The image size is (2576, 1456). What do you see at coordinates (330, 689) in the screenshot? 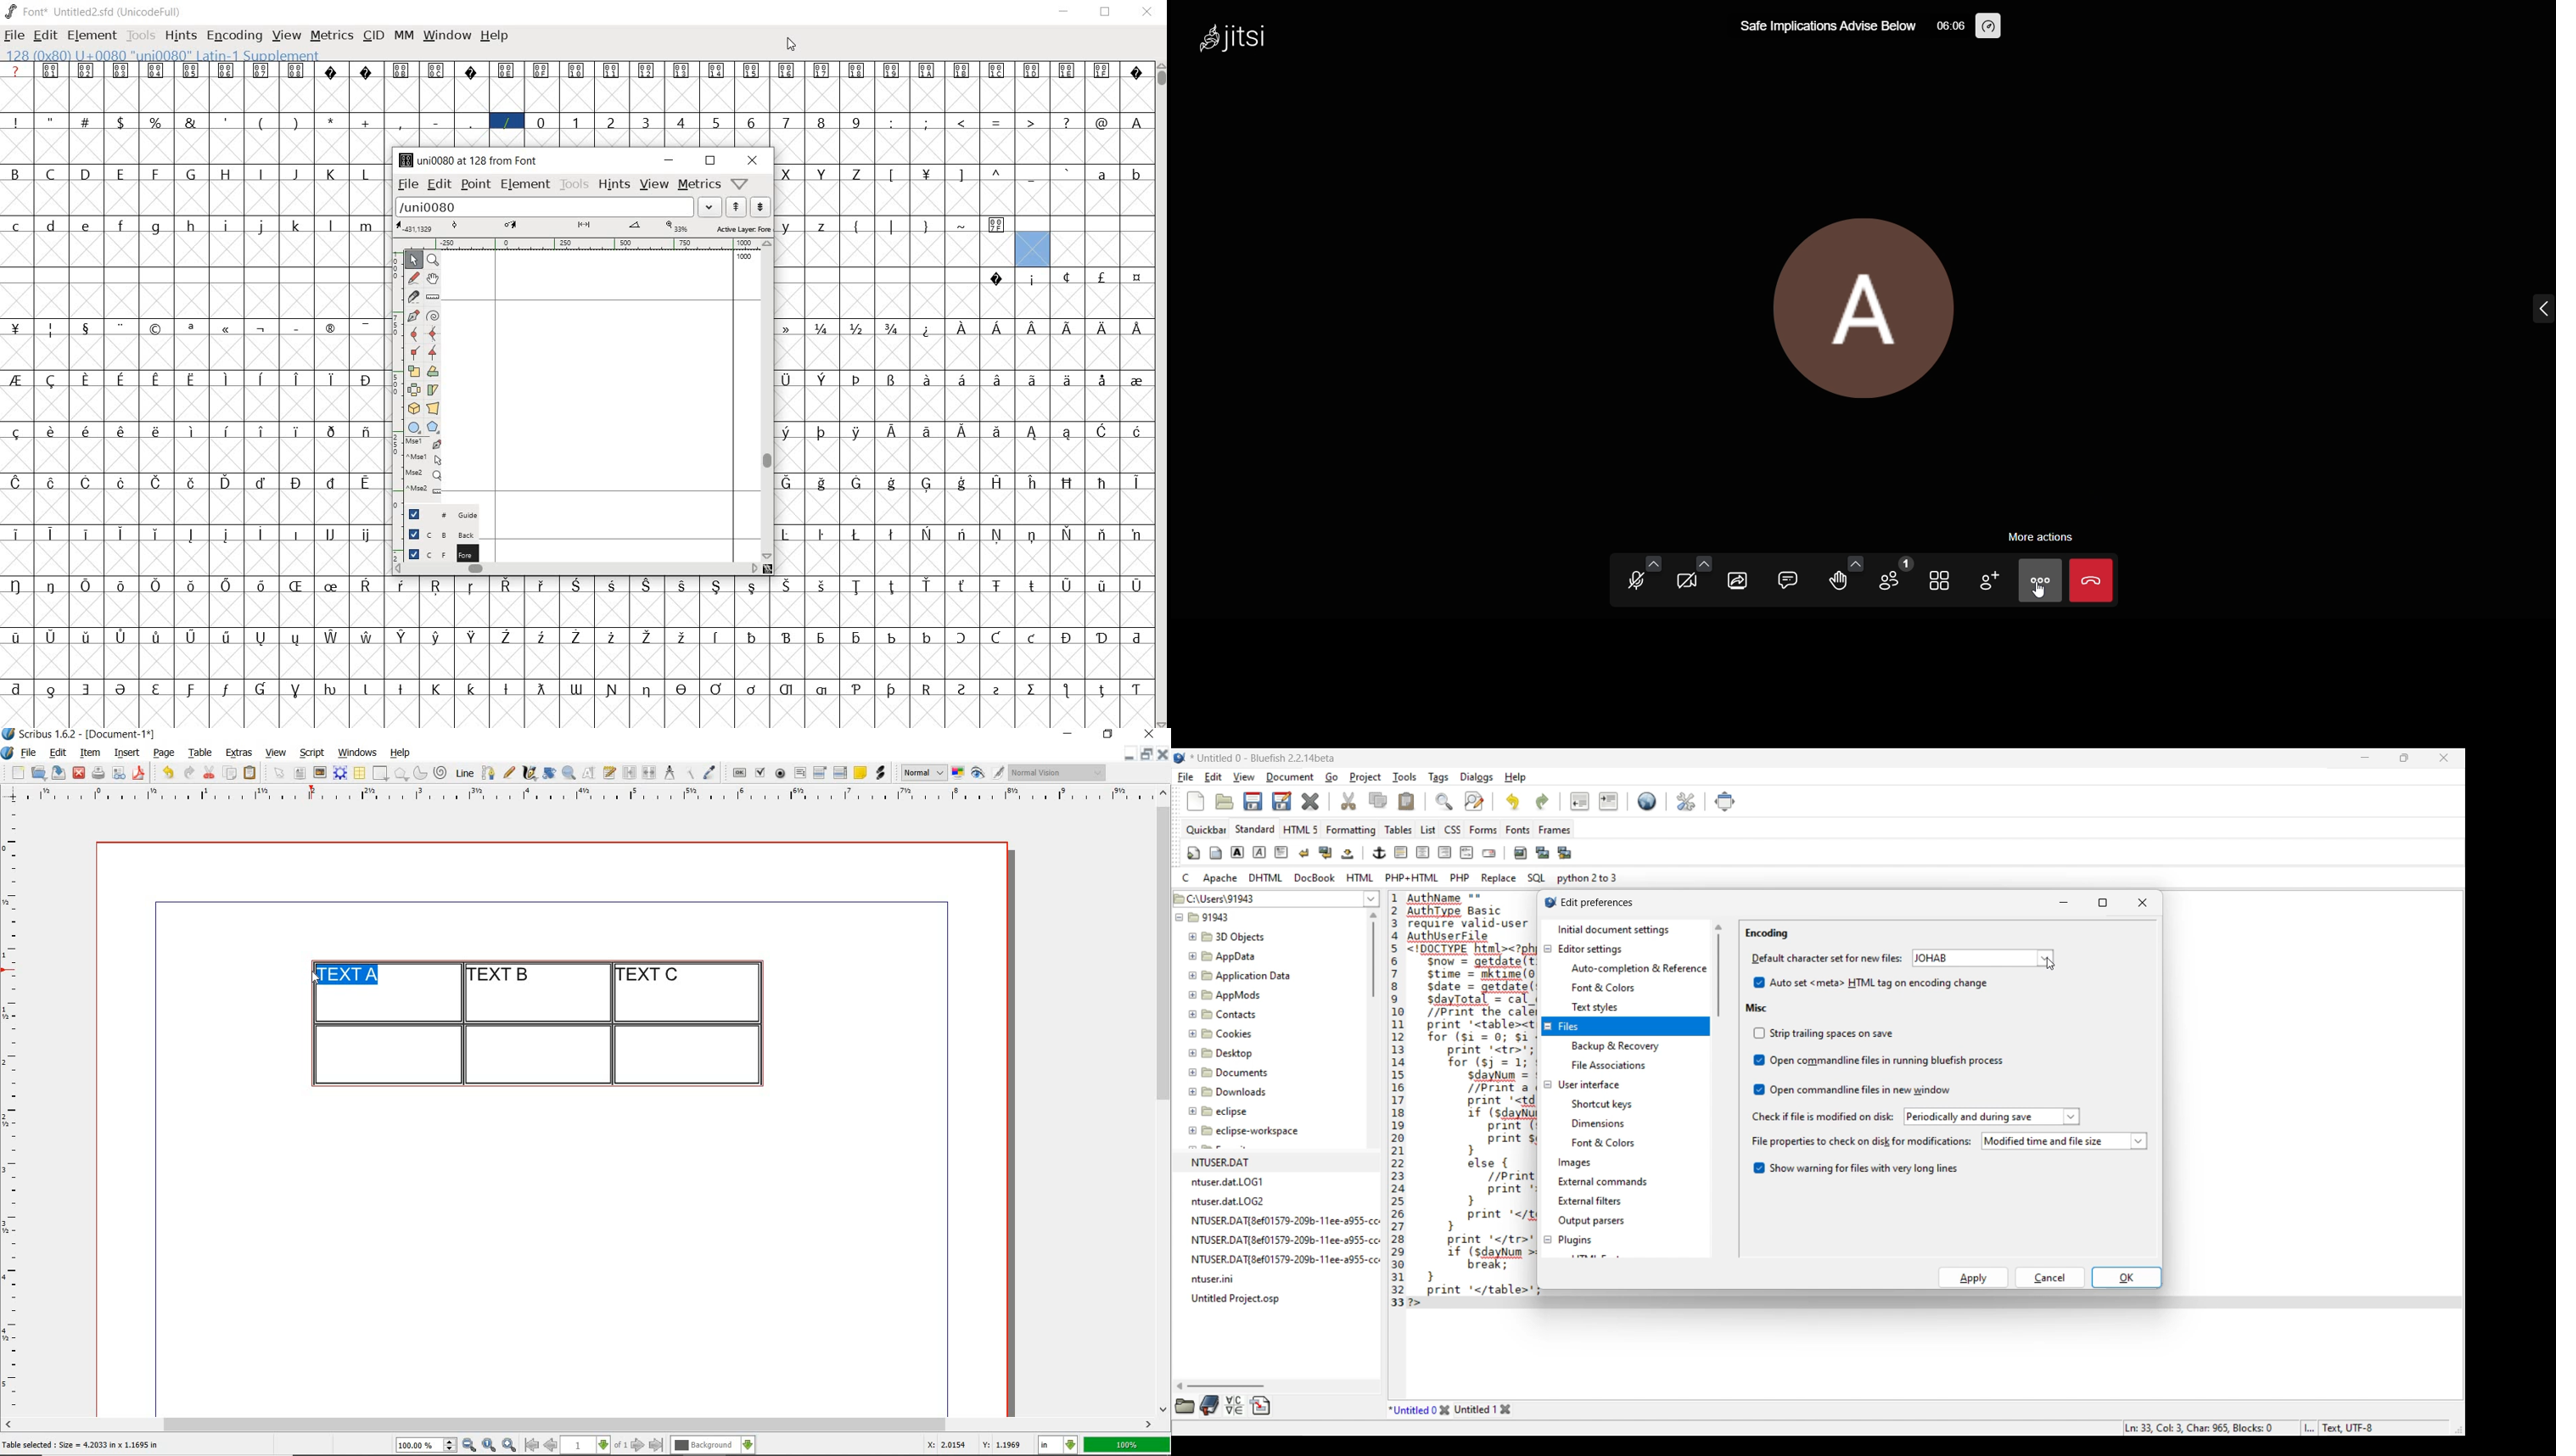
I see `glyph` at bounding box center [330, 689].